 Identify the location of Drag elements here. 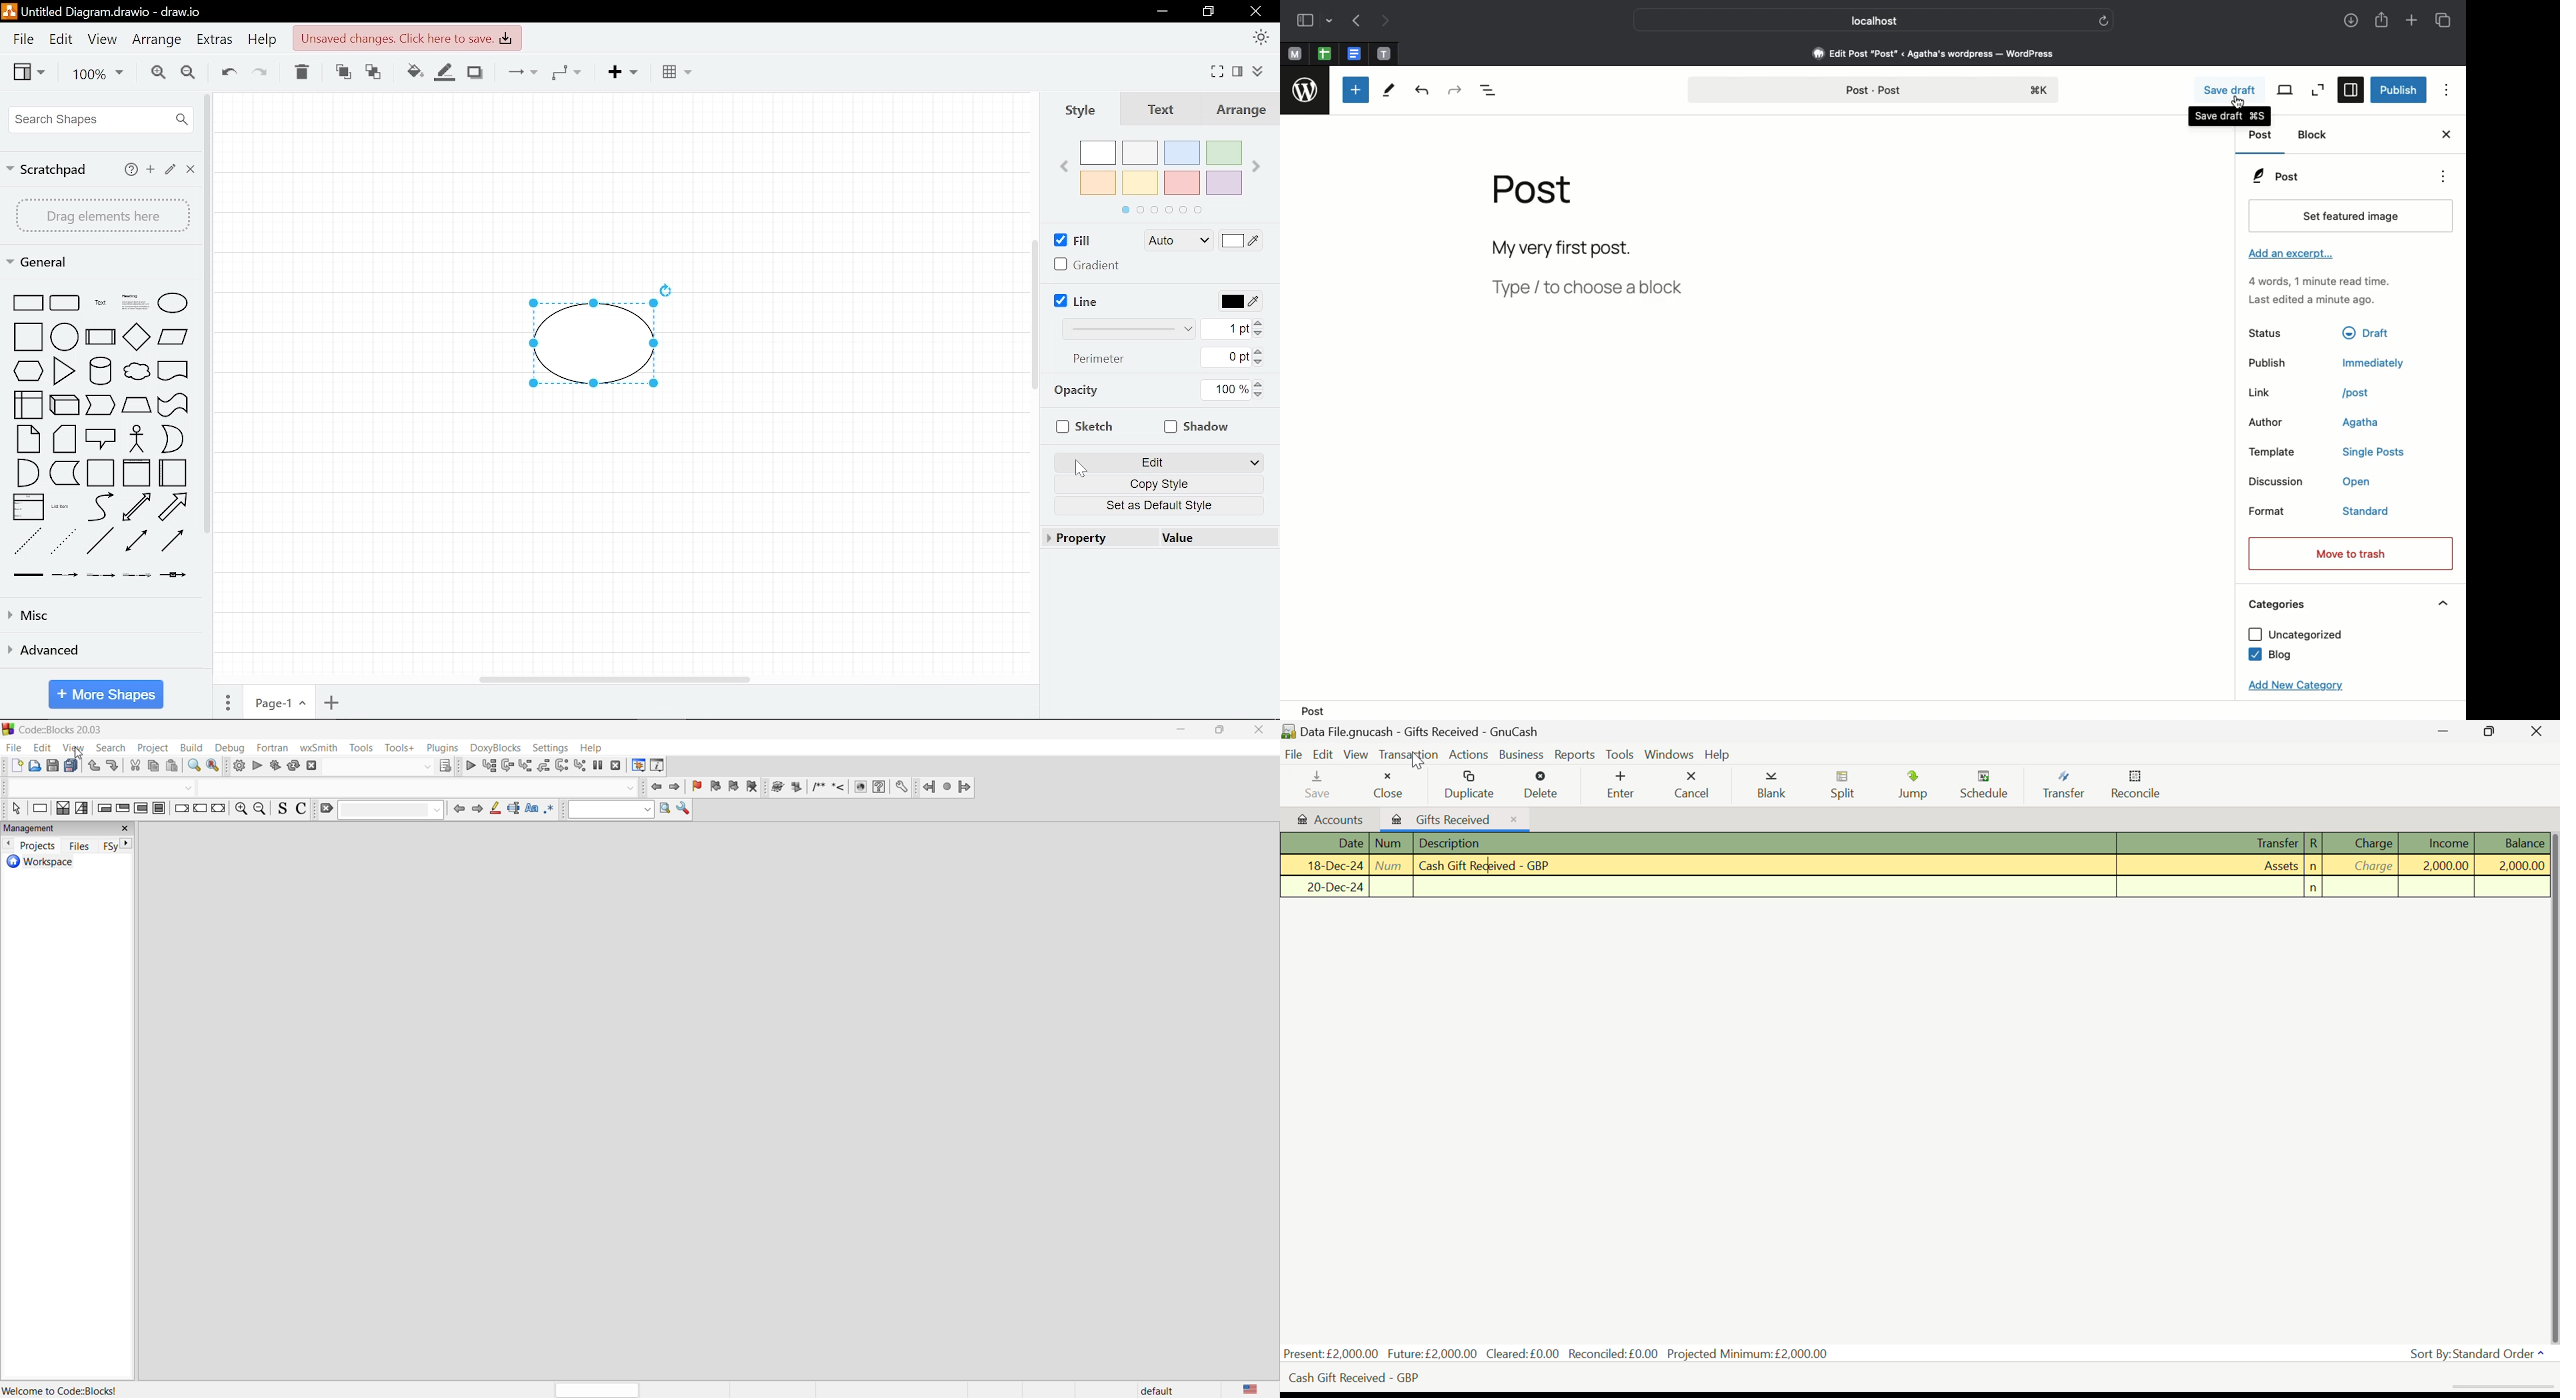
(103, 215).